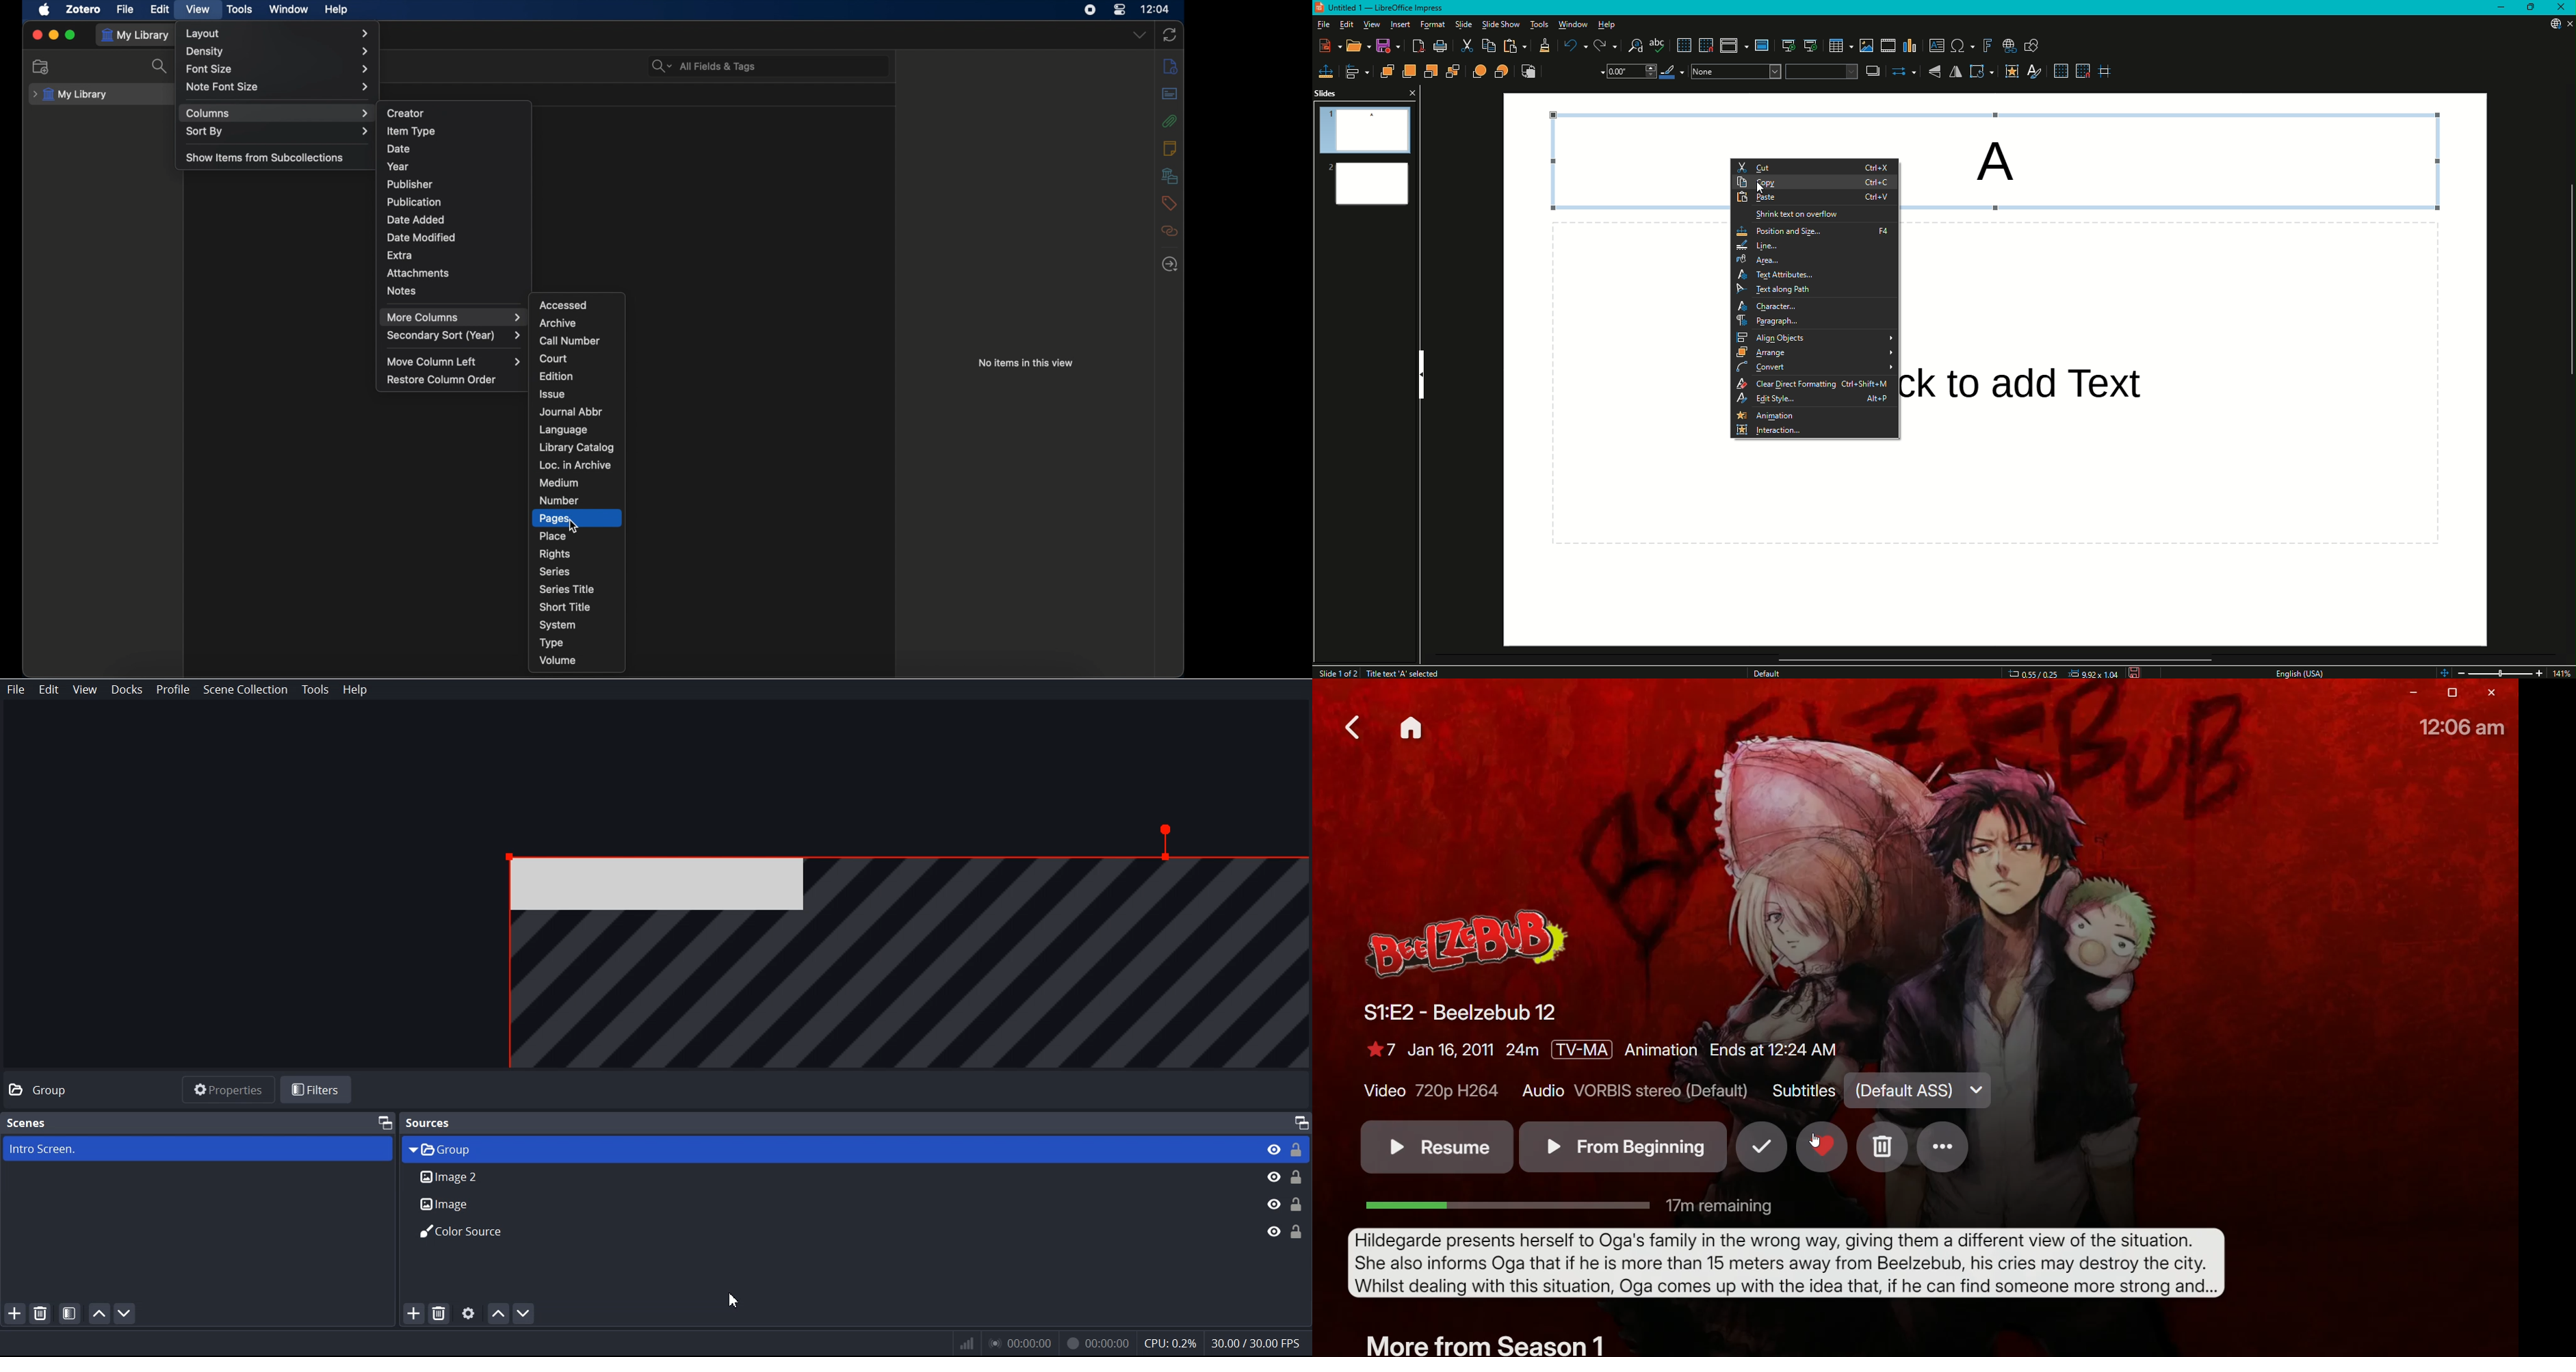 The height and width of the screenshot is (1372, 2576). I want to click on Align Objects, so click(1813, 337).